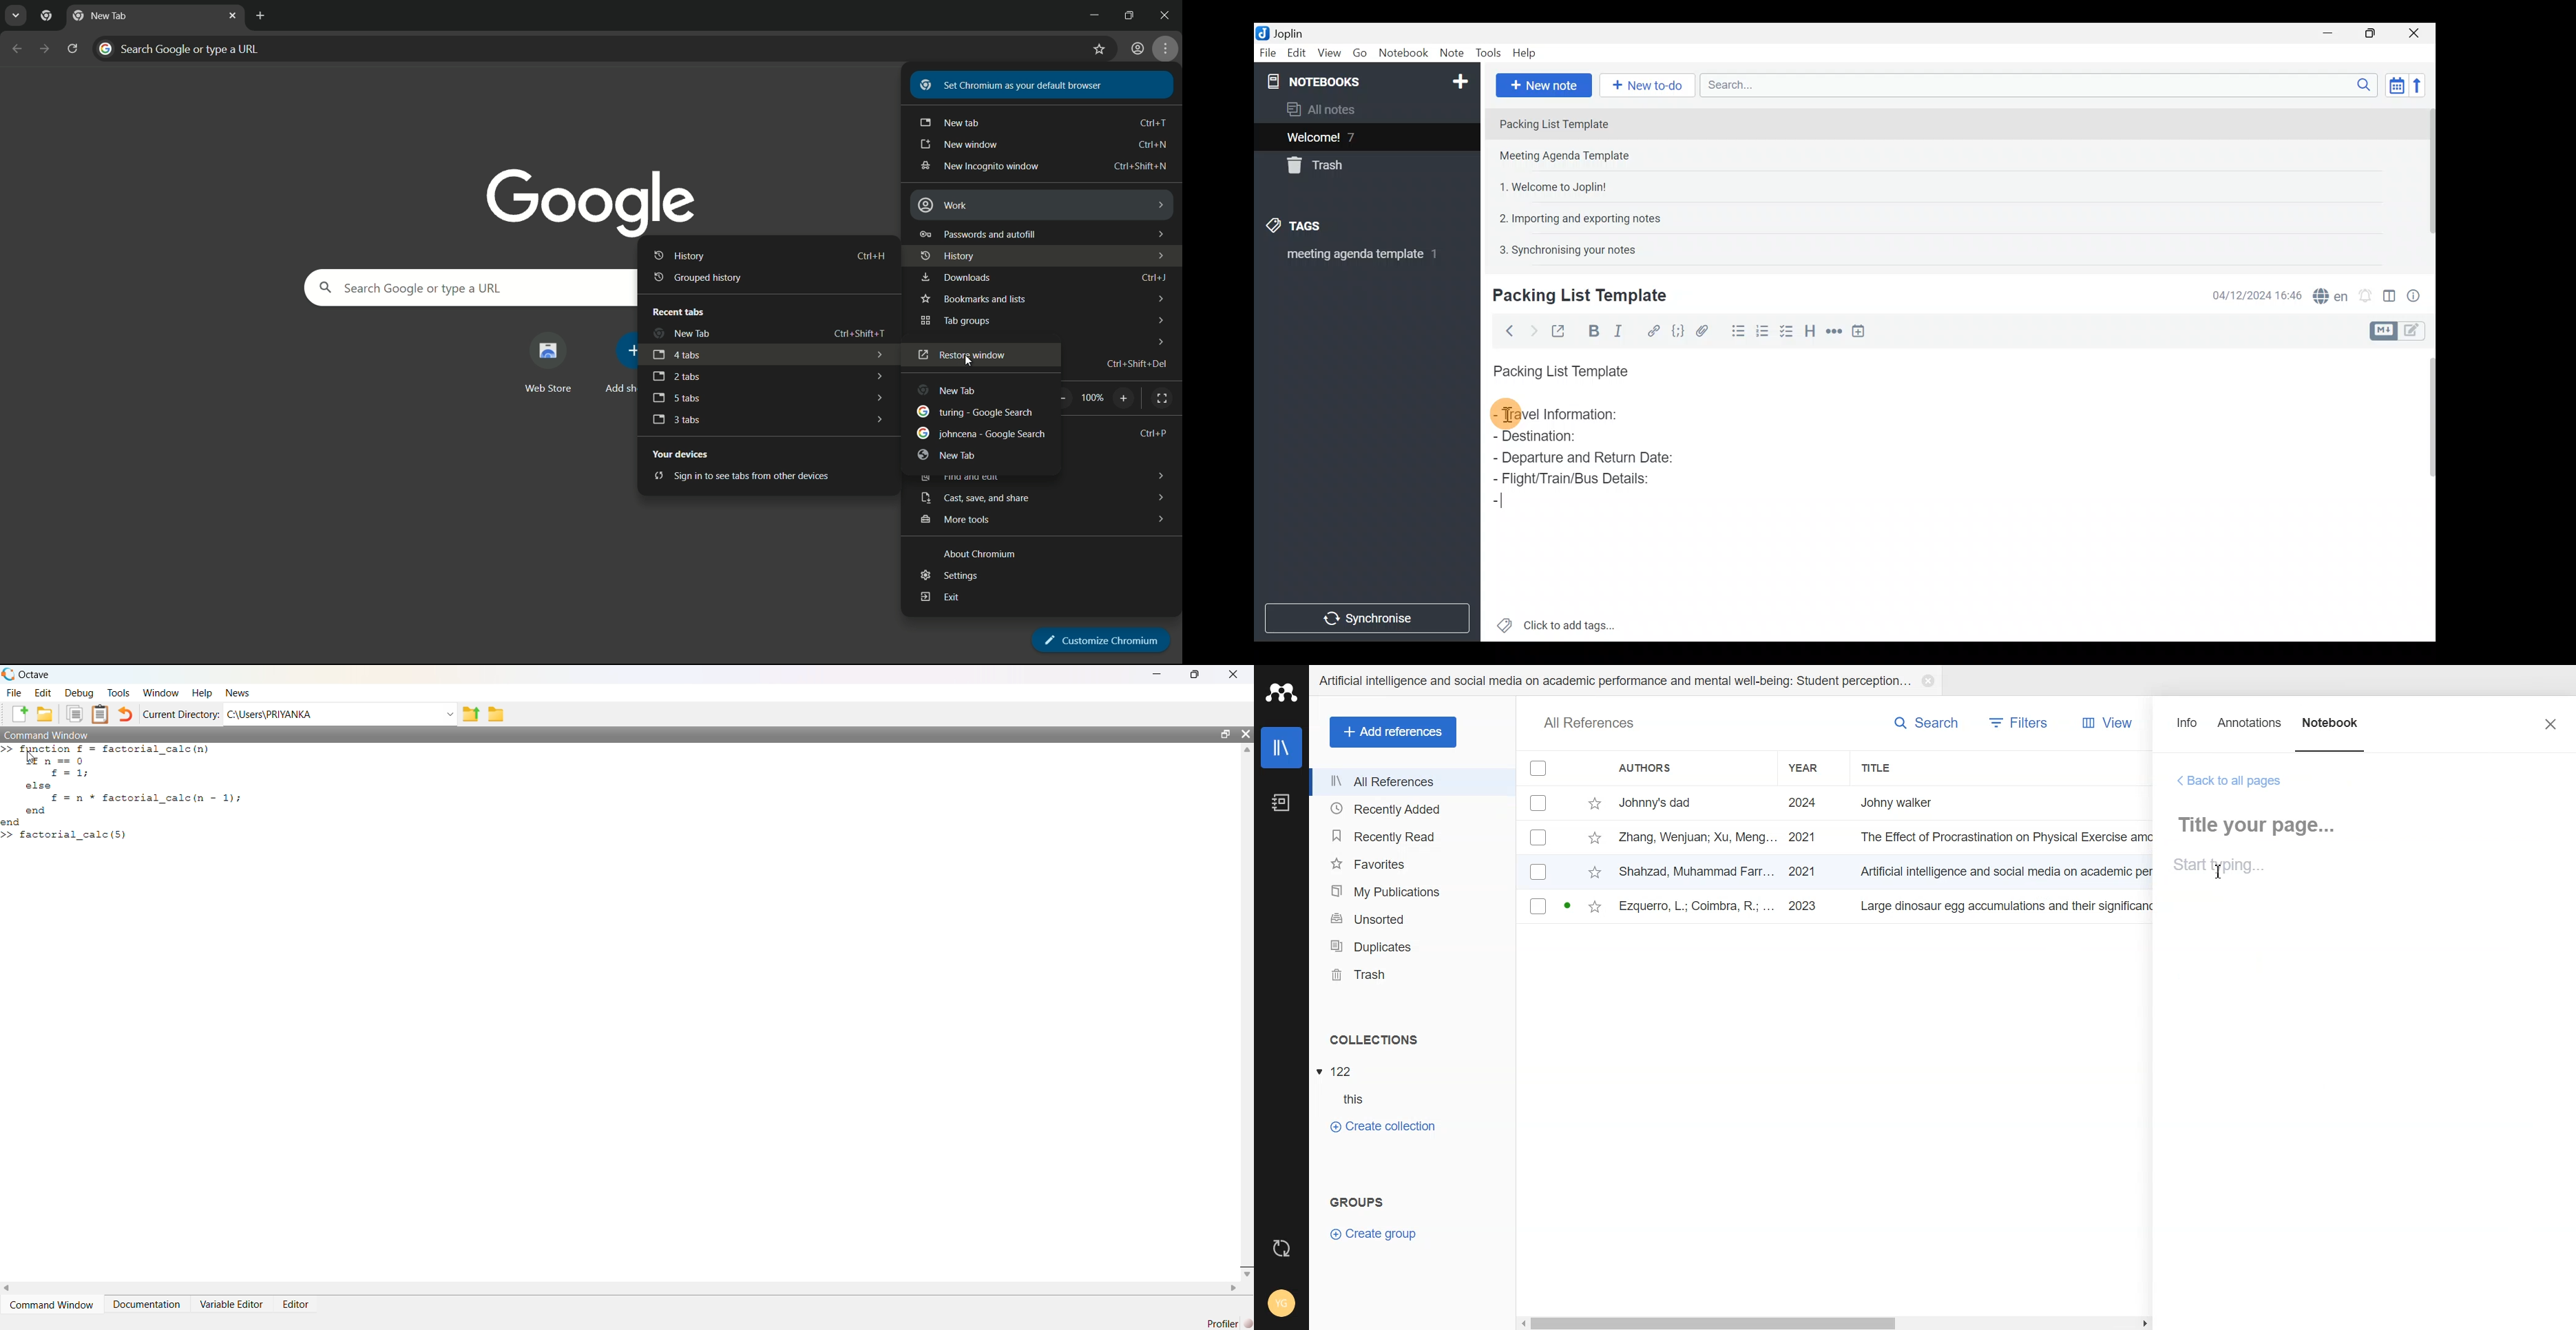  I want to click on share folder, so click(470, 715).